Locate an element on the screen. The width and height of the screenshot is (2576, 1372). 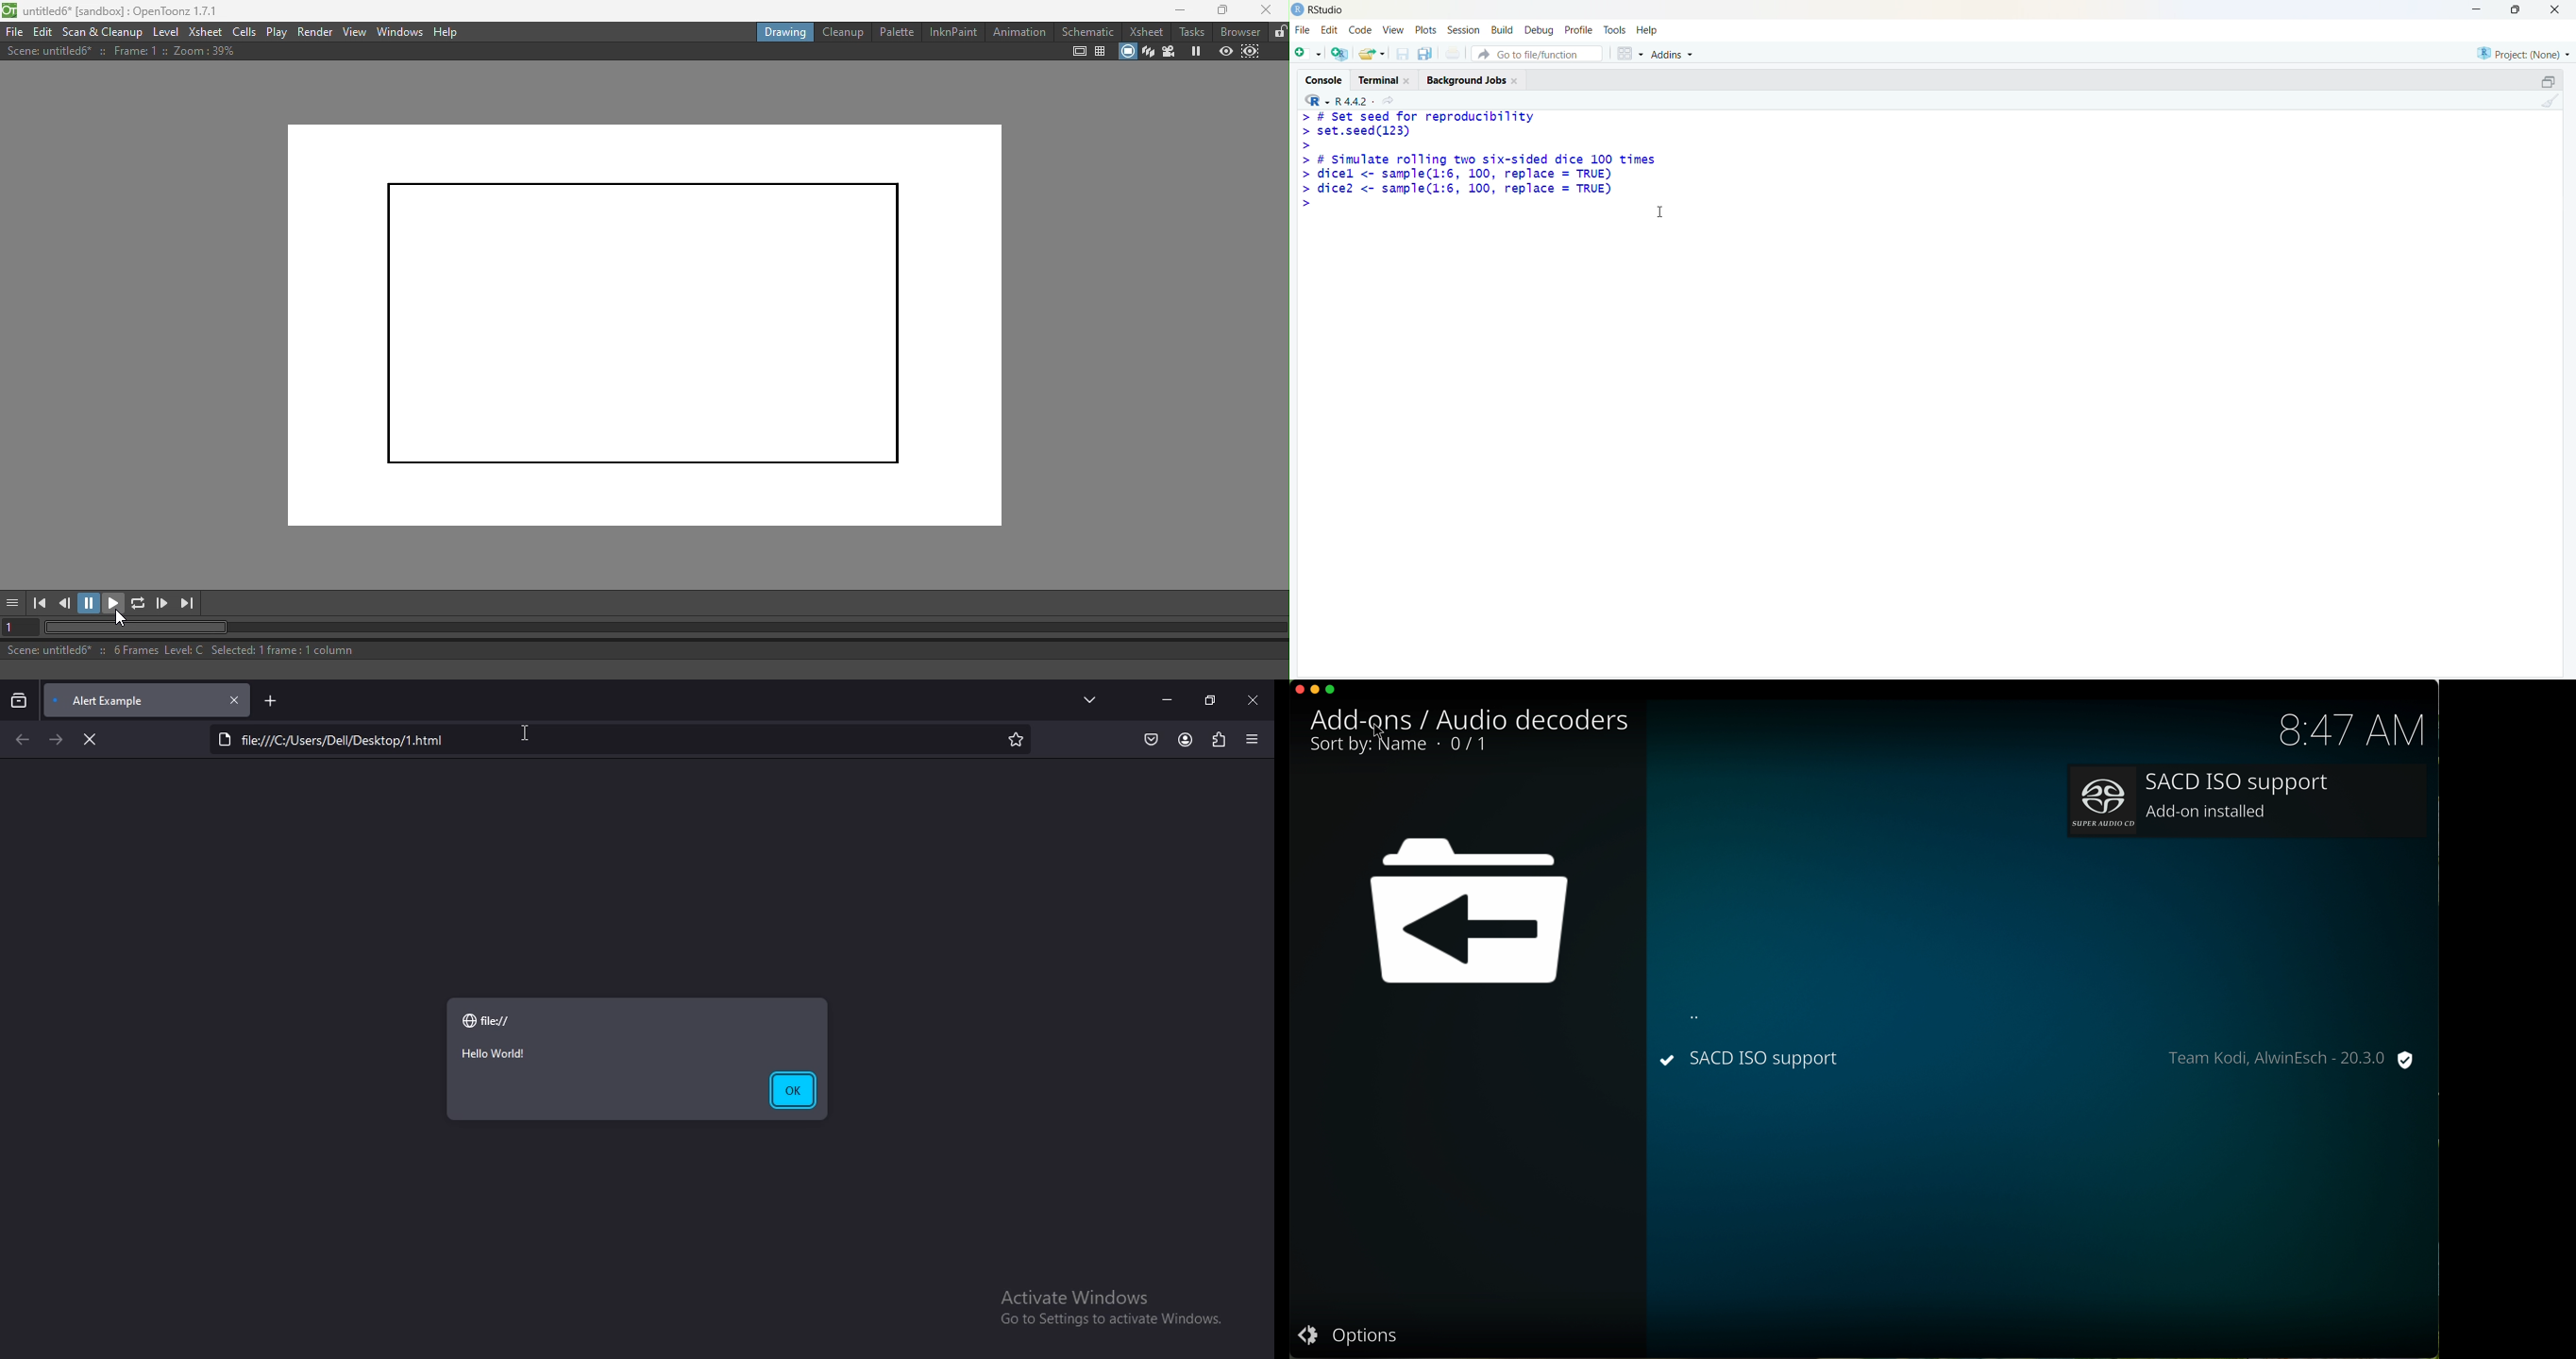
image is located at coordinates (1471, 908).